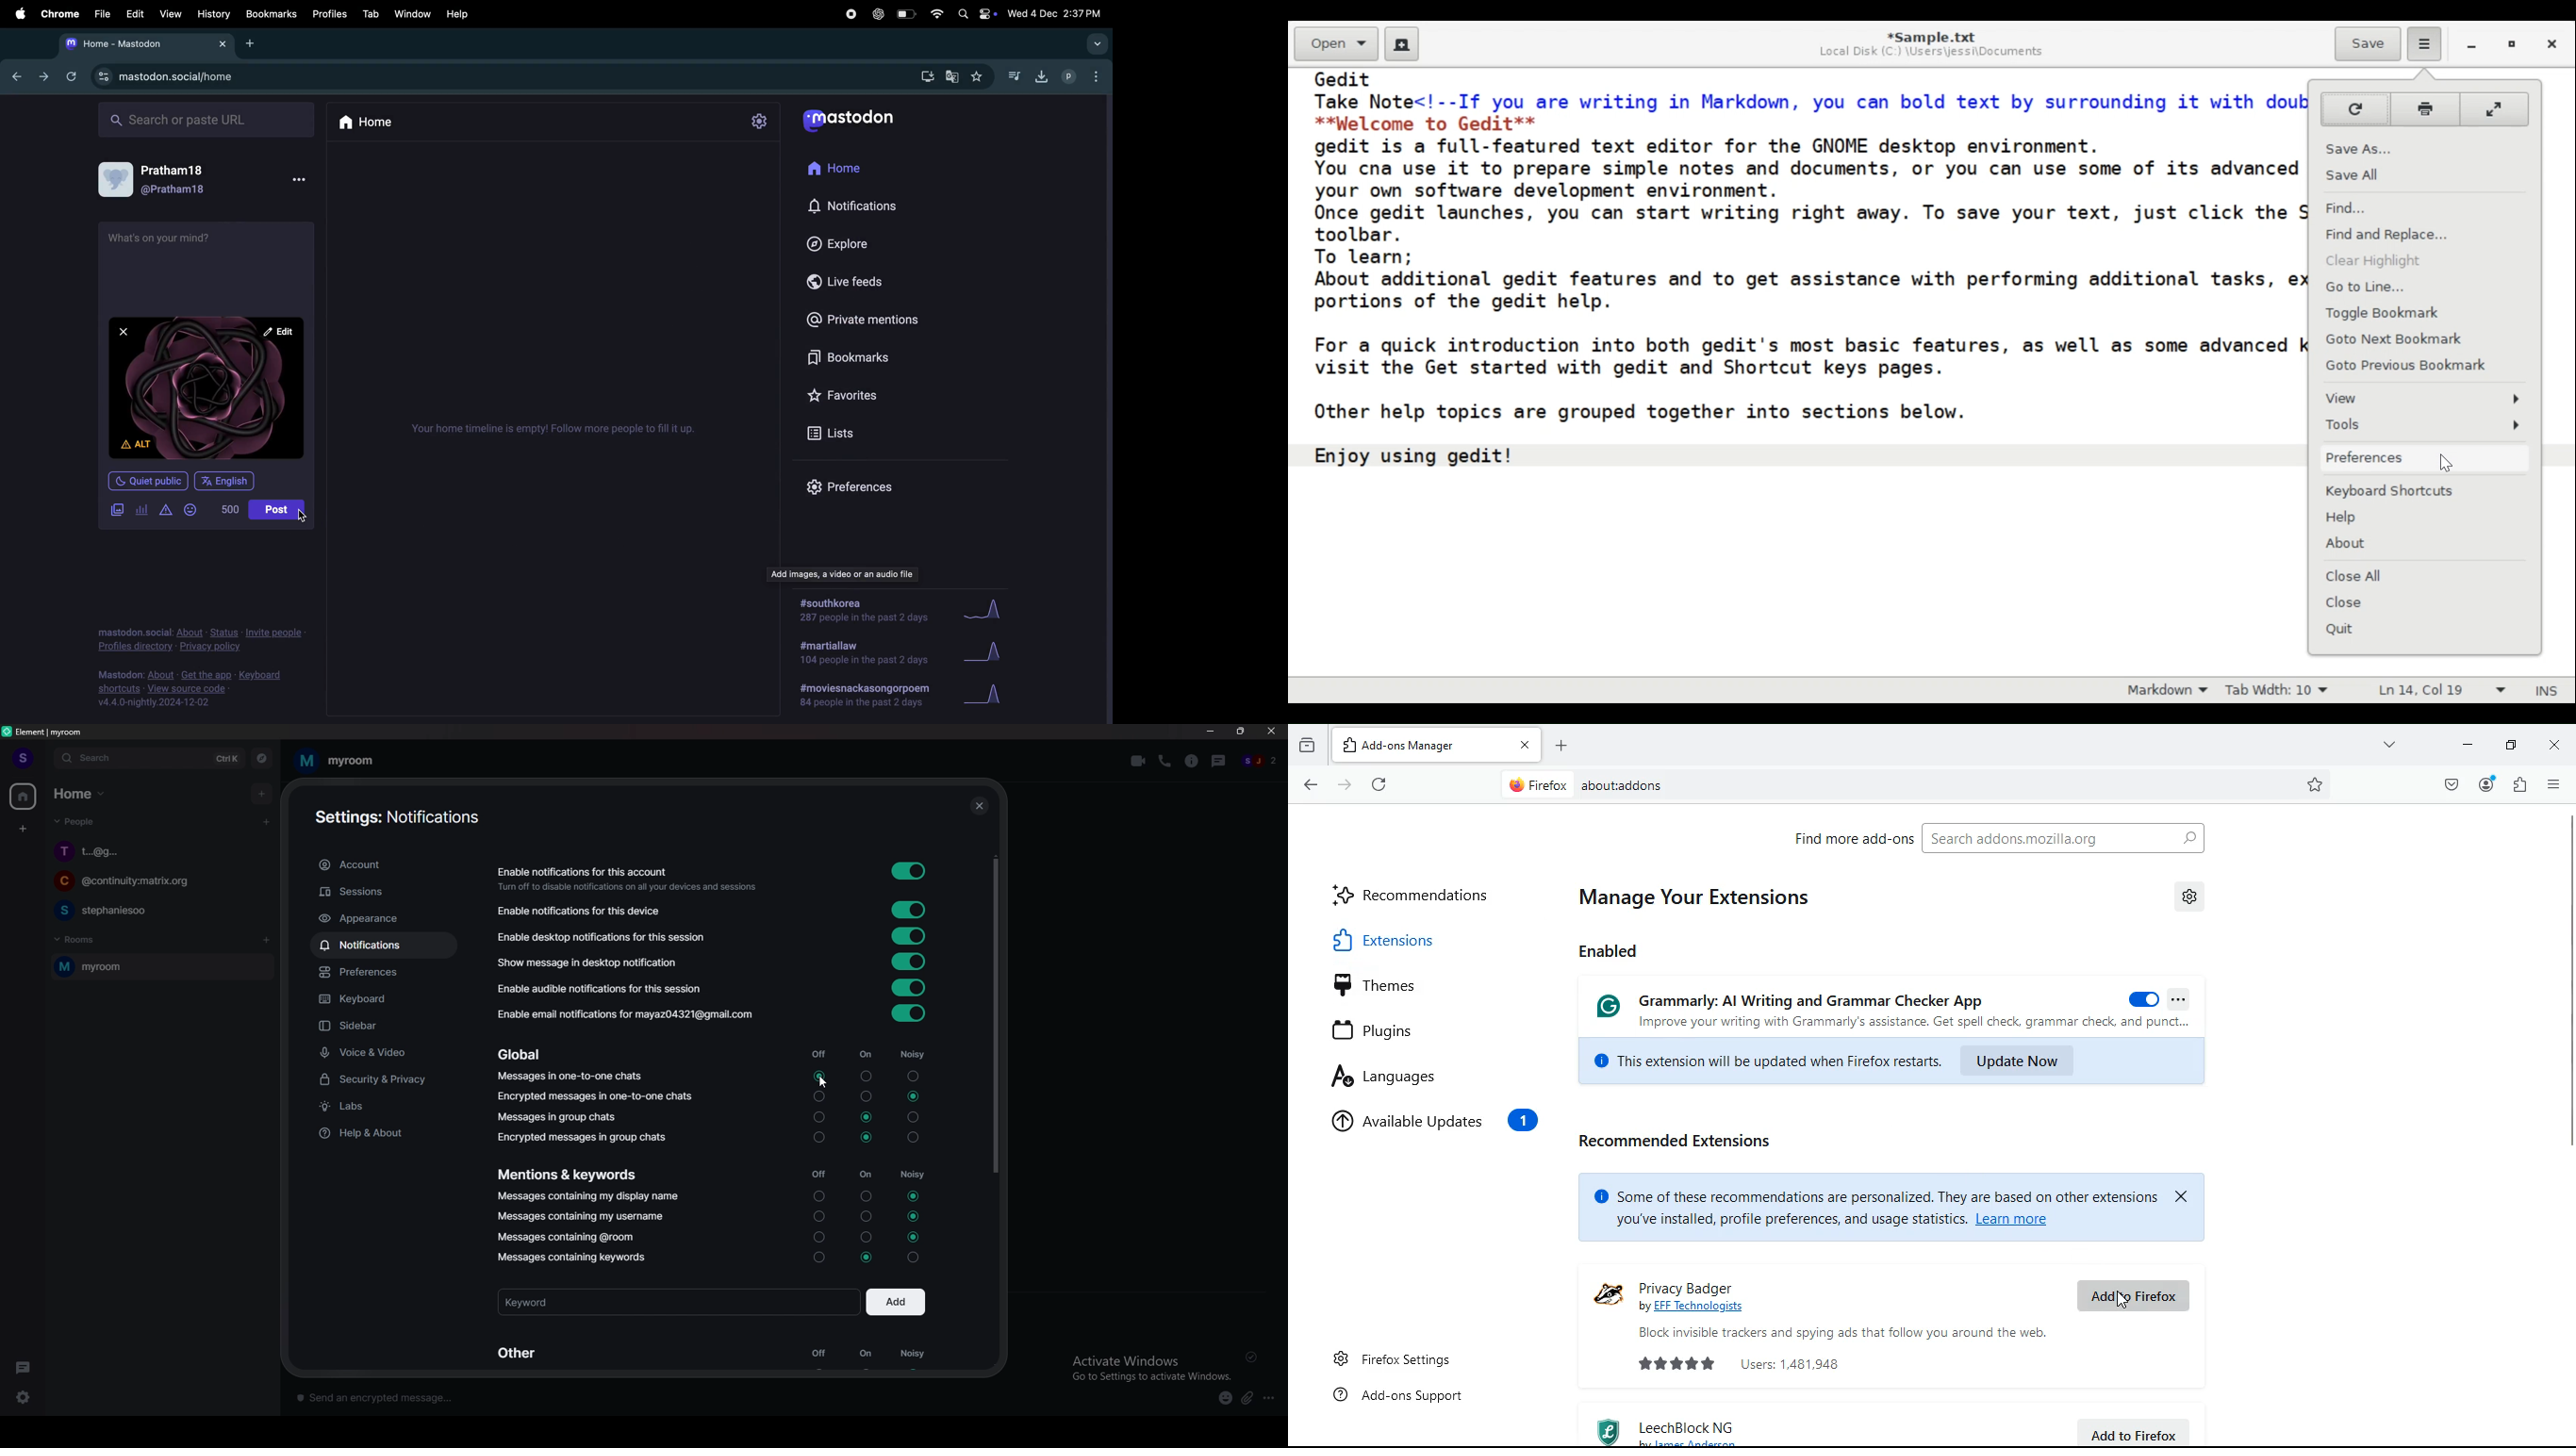 This screenshot has width=2576, height=1456. Describe the element at coordinates (279, 510) in the screenshot. I see `post` at that location.